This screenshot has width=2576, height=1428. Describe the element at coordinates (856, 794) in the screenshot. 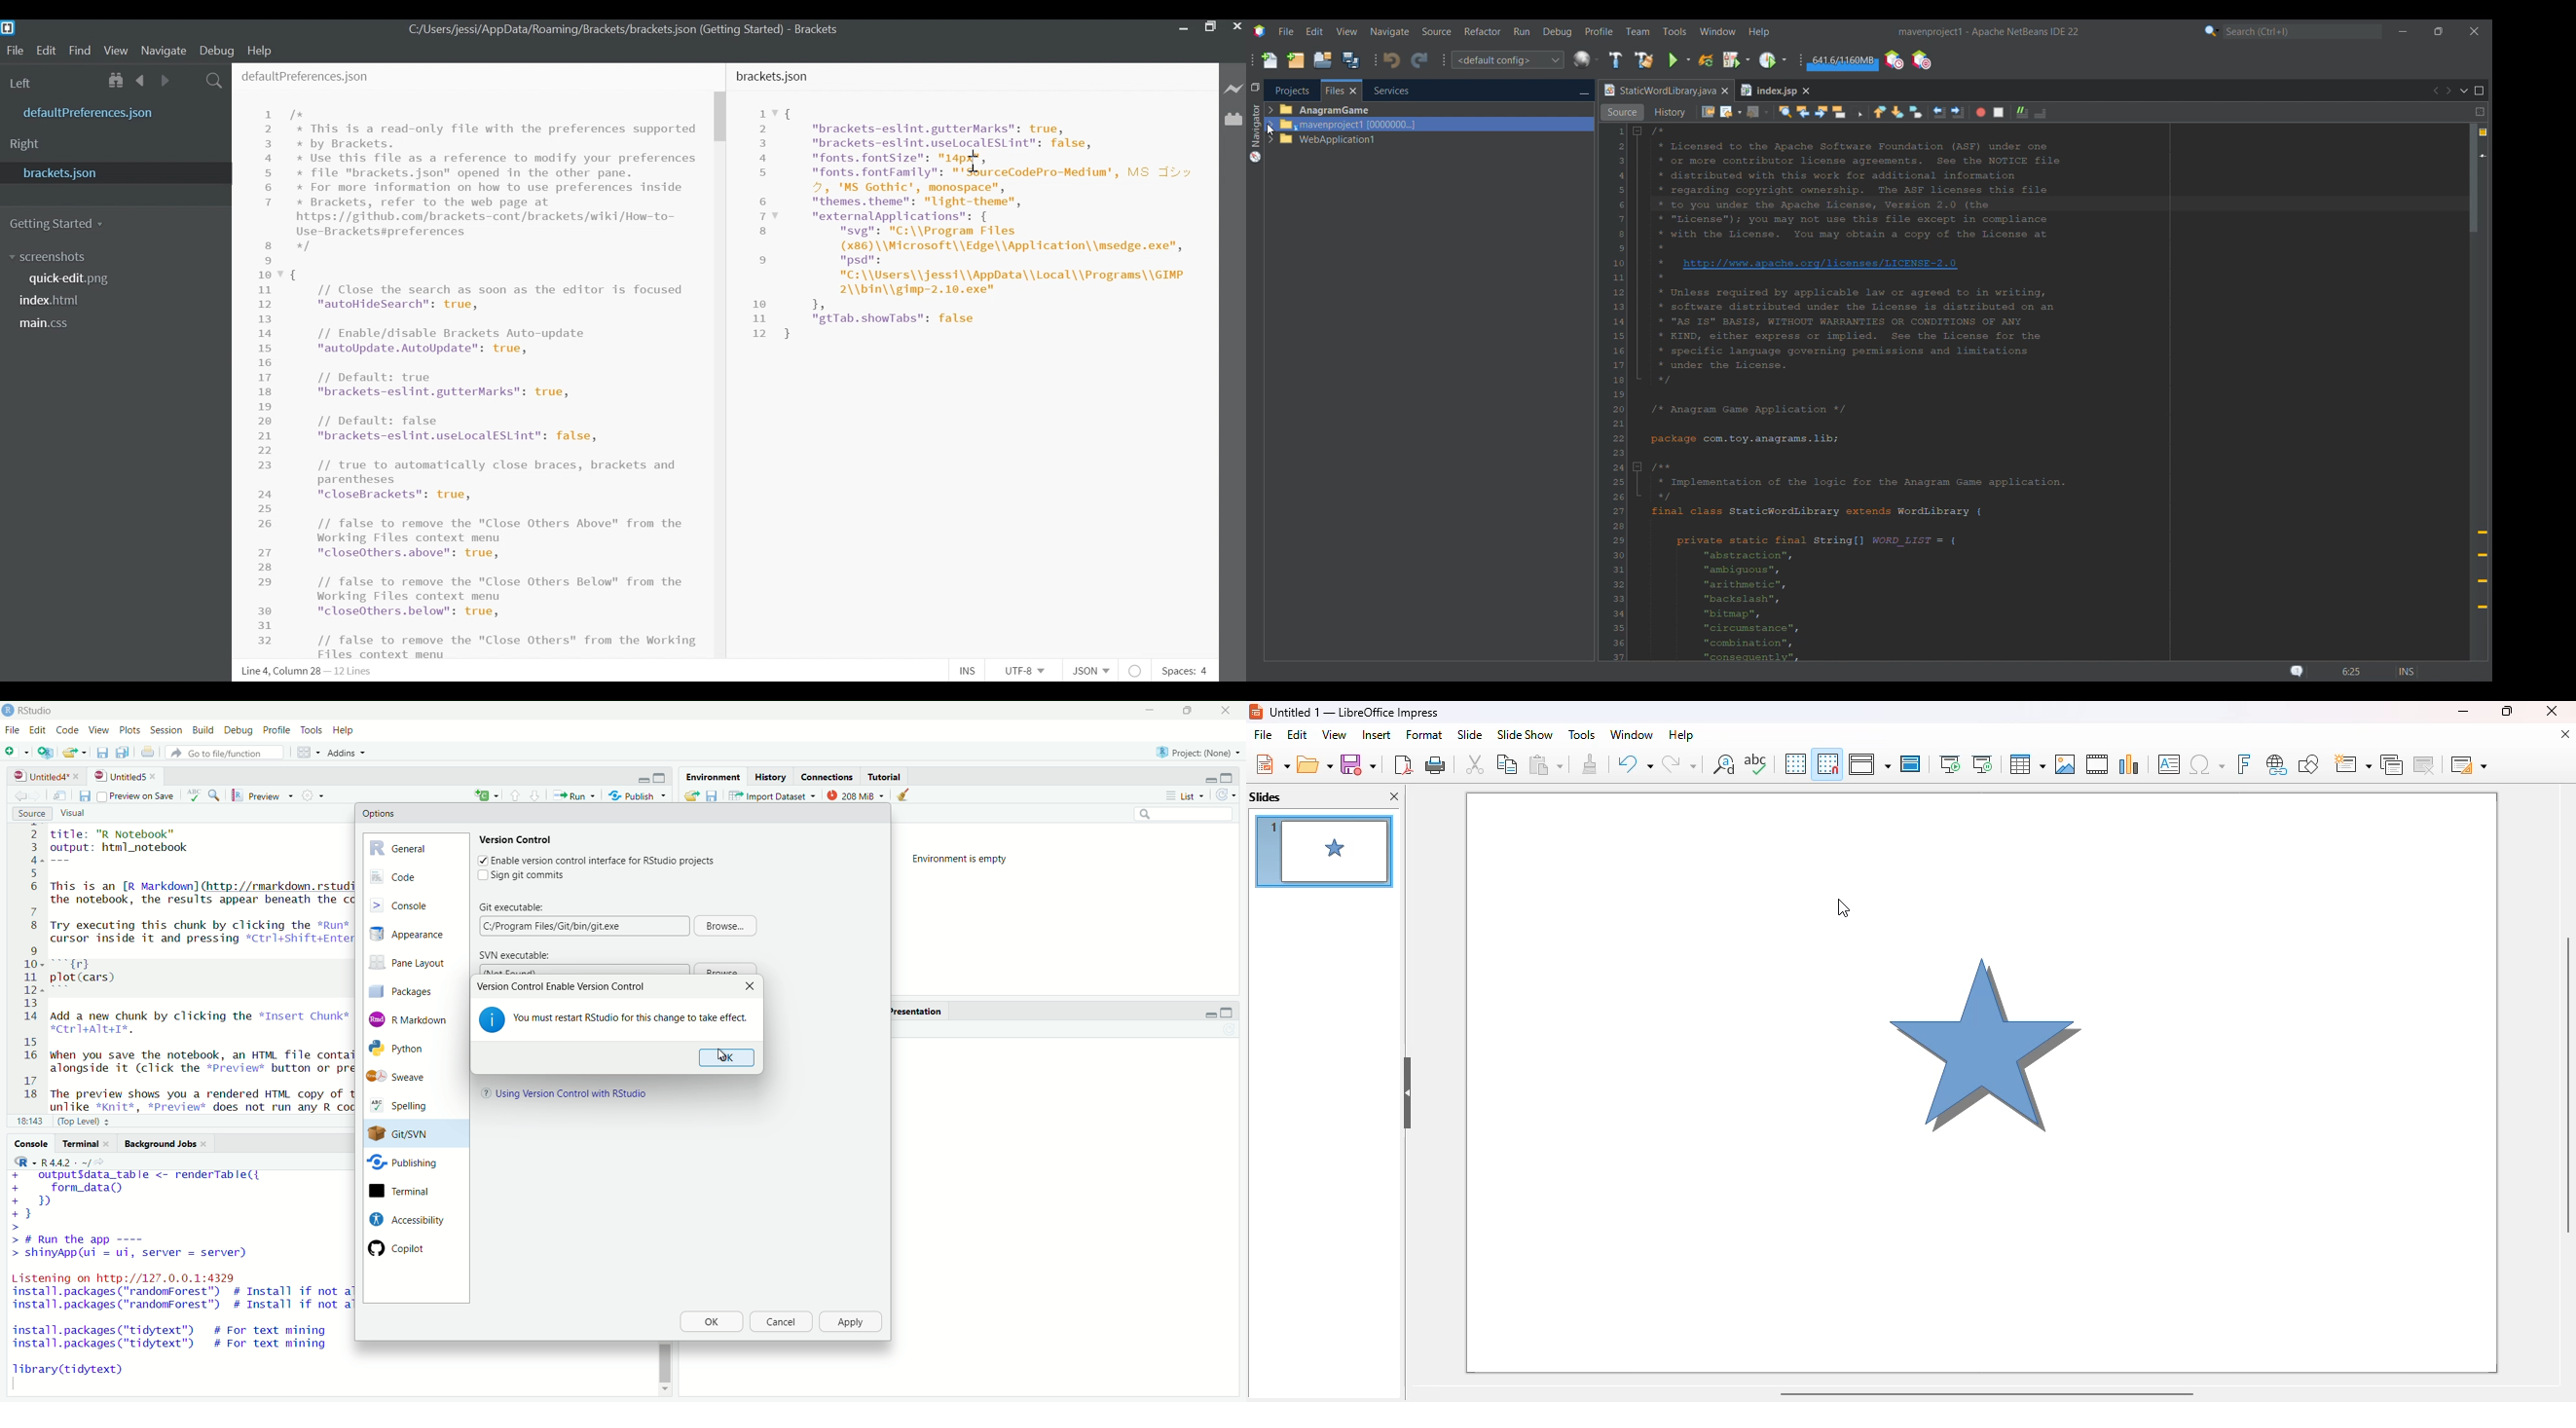

I see `208 ` at that location.